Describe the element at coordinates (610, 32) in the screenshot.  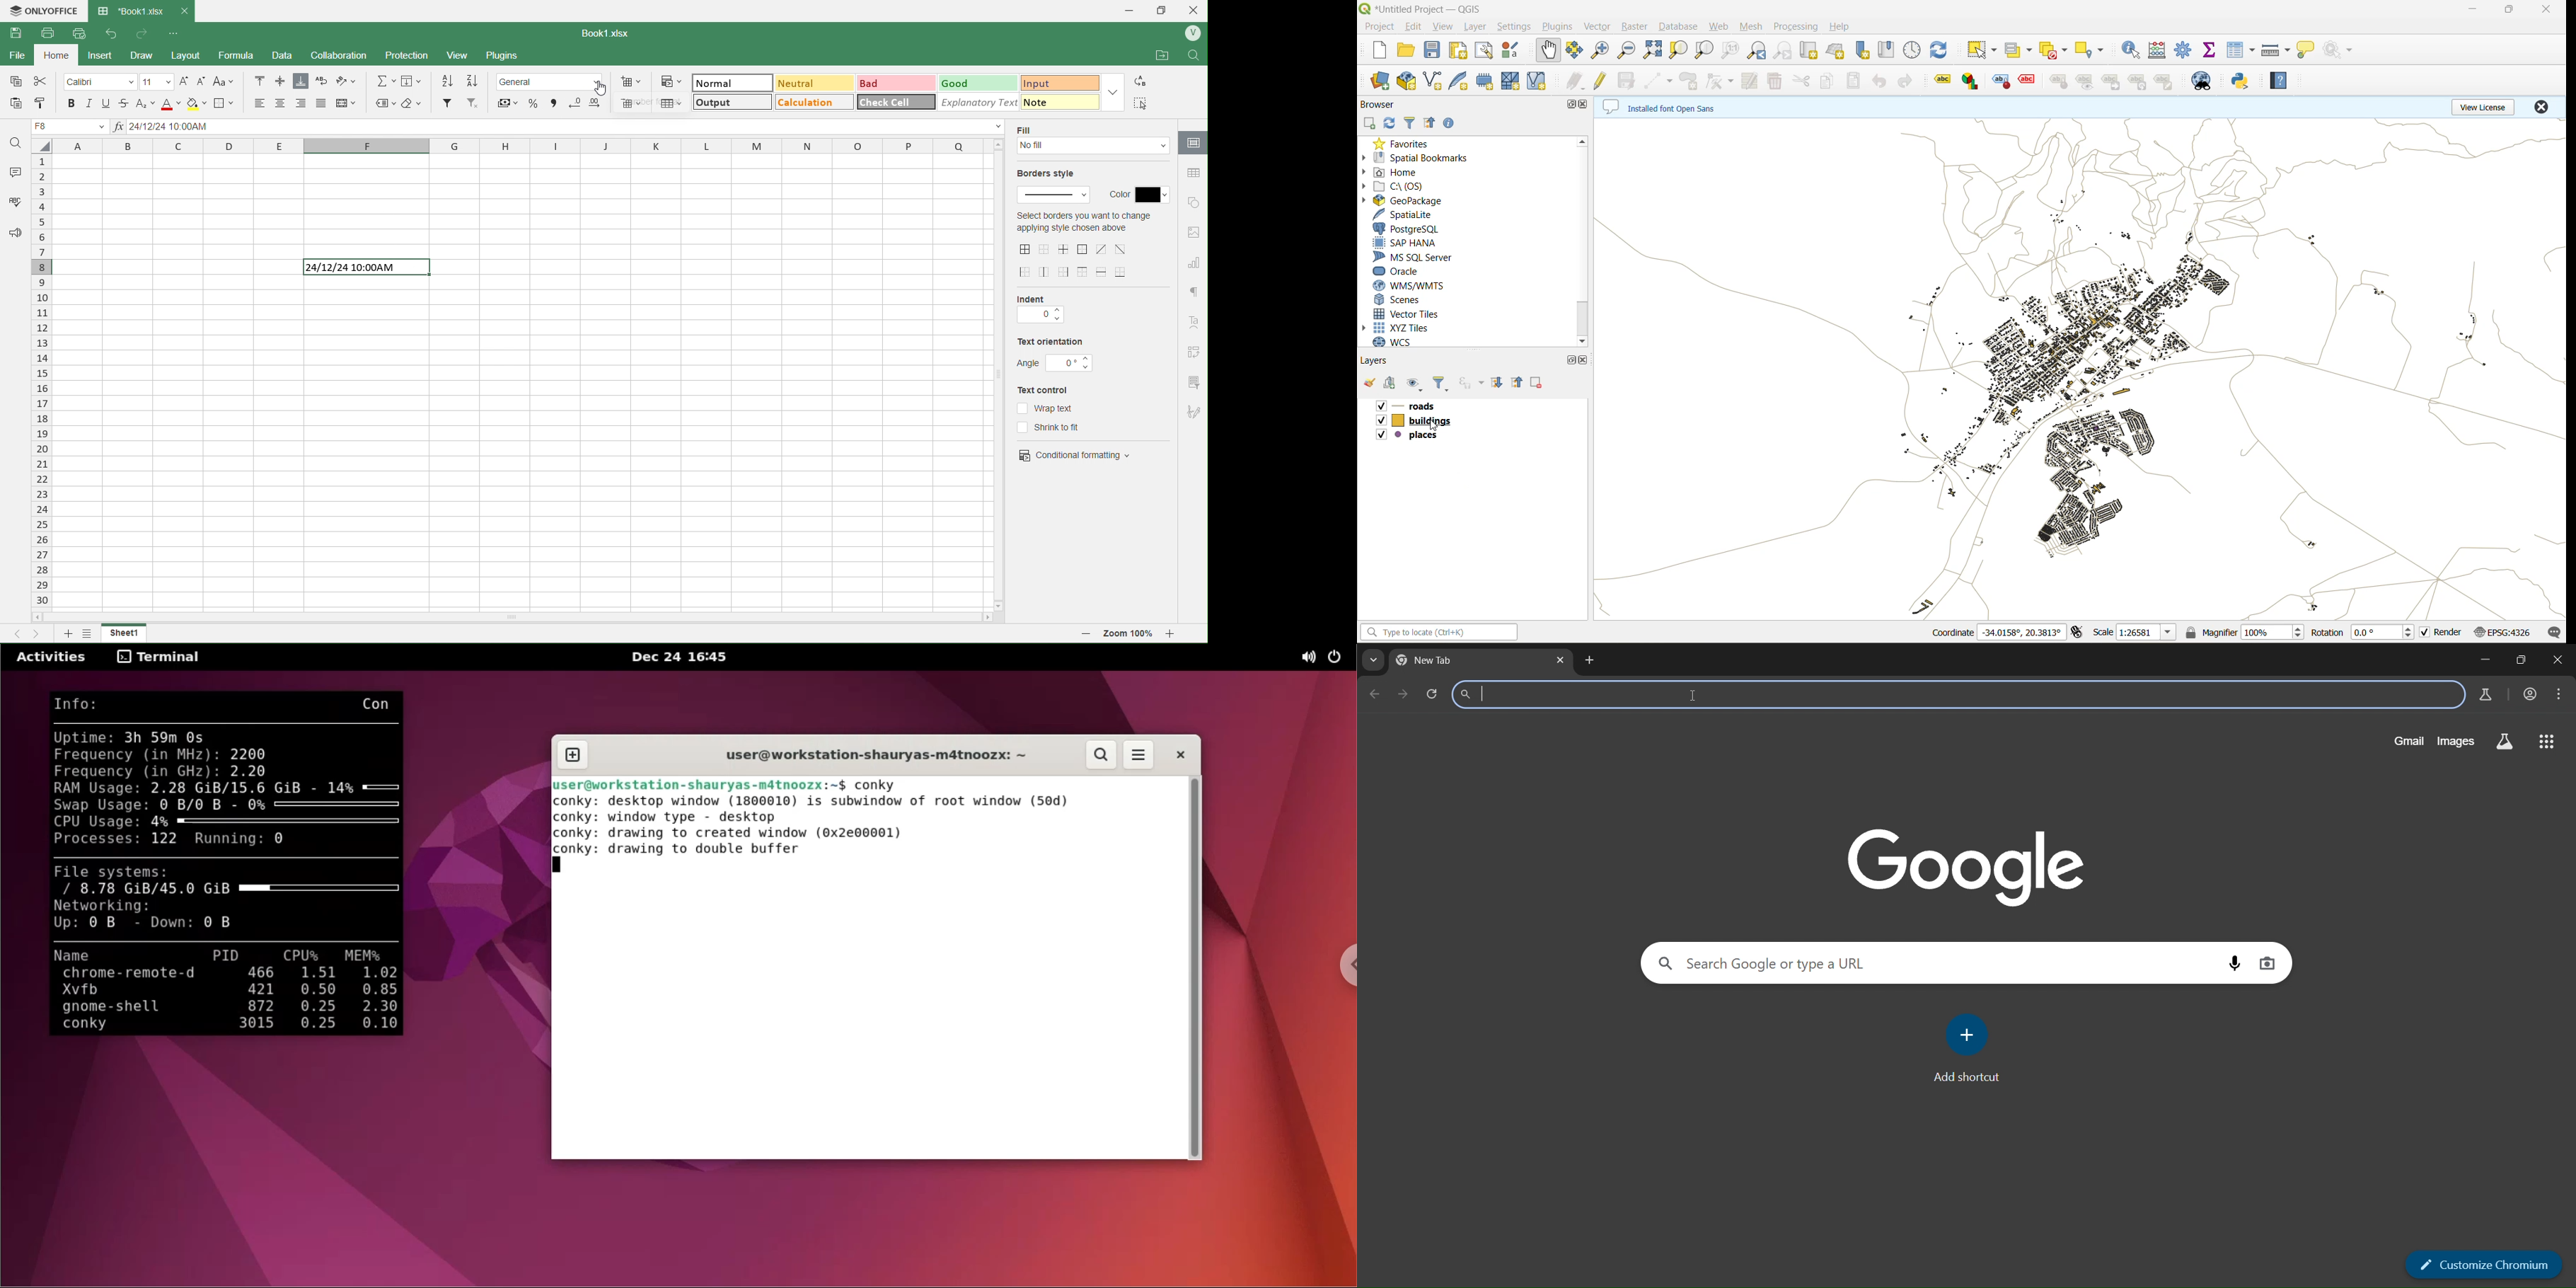
I see `Book1.xlsx` at that location.